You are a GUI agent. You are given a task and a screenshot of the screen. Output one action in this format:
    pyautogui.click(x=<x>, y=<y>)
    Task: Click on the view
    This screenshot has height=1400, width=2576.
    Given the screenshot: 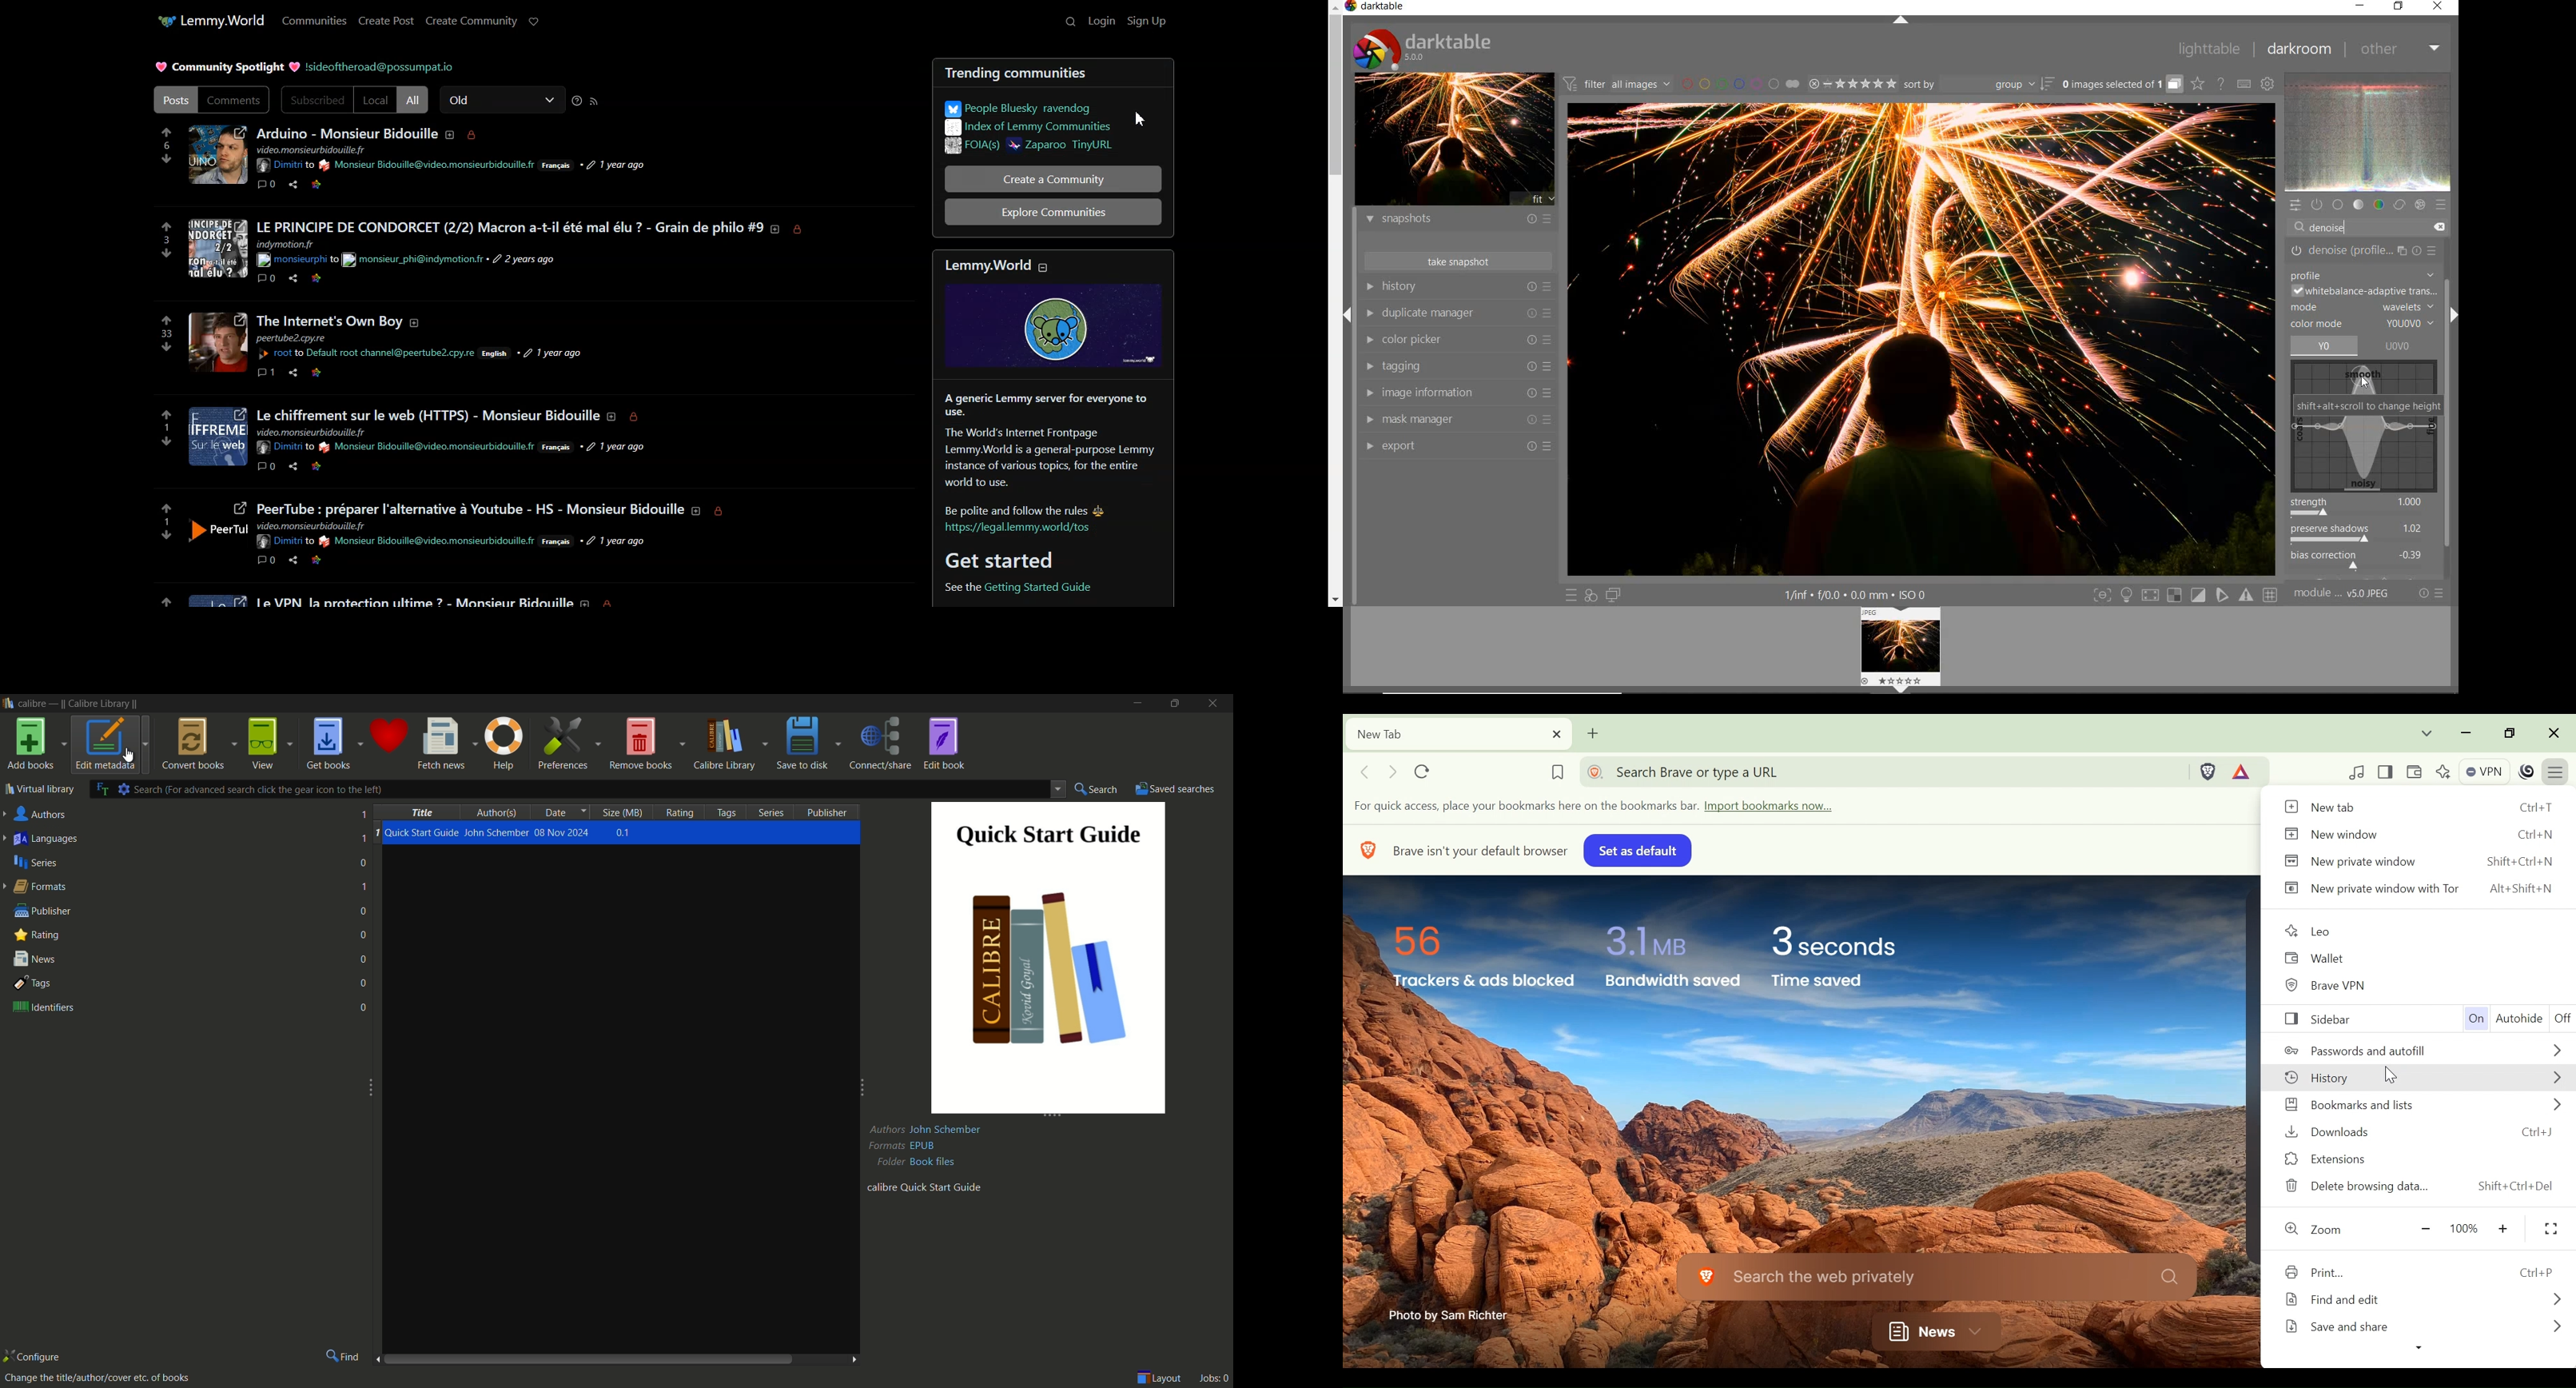 What is the action you would take?
    pyautogui.click(x=270, y=744)
    